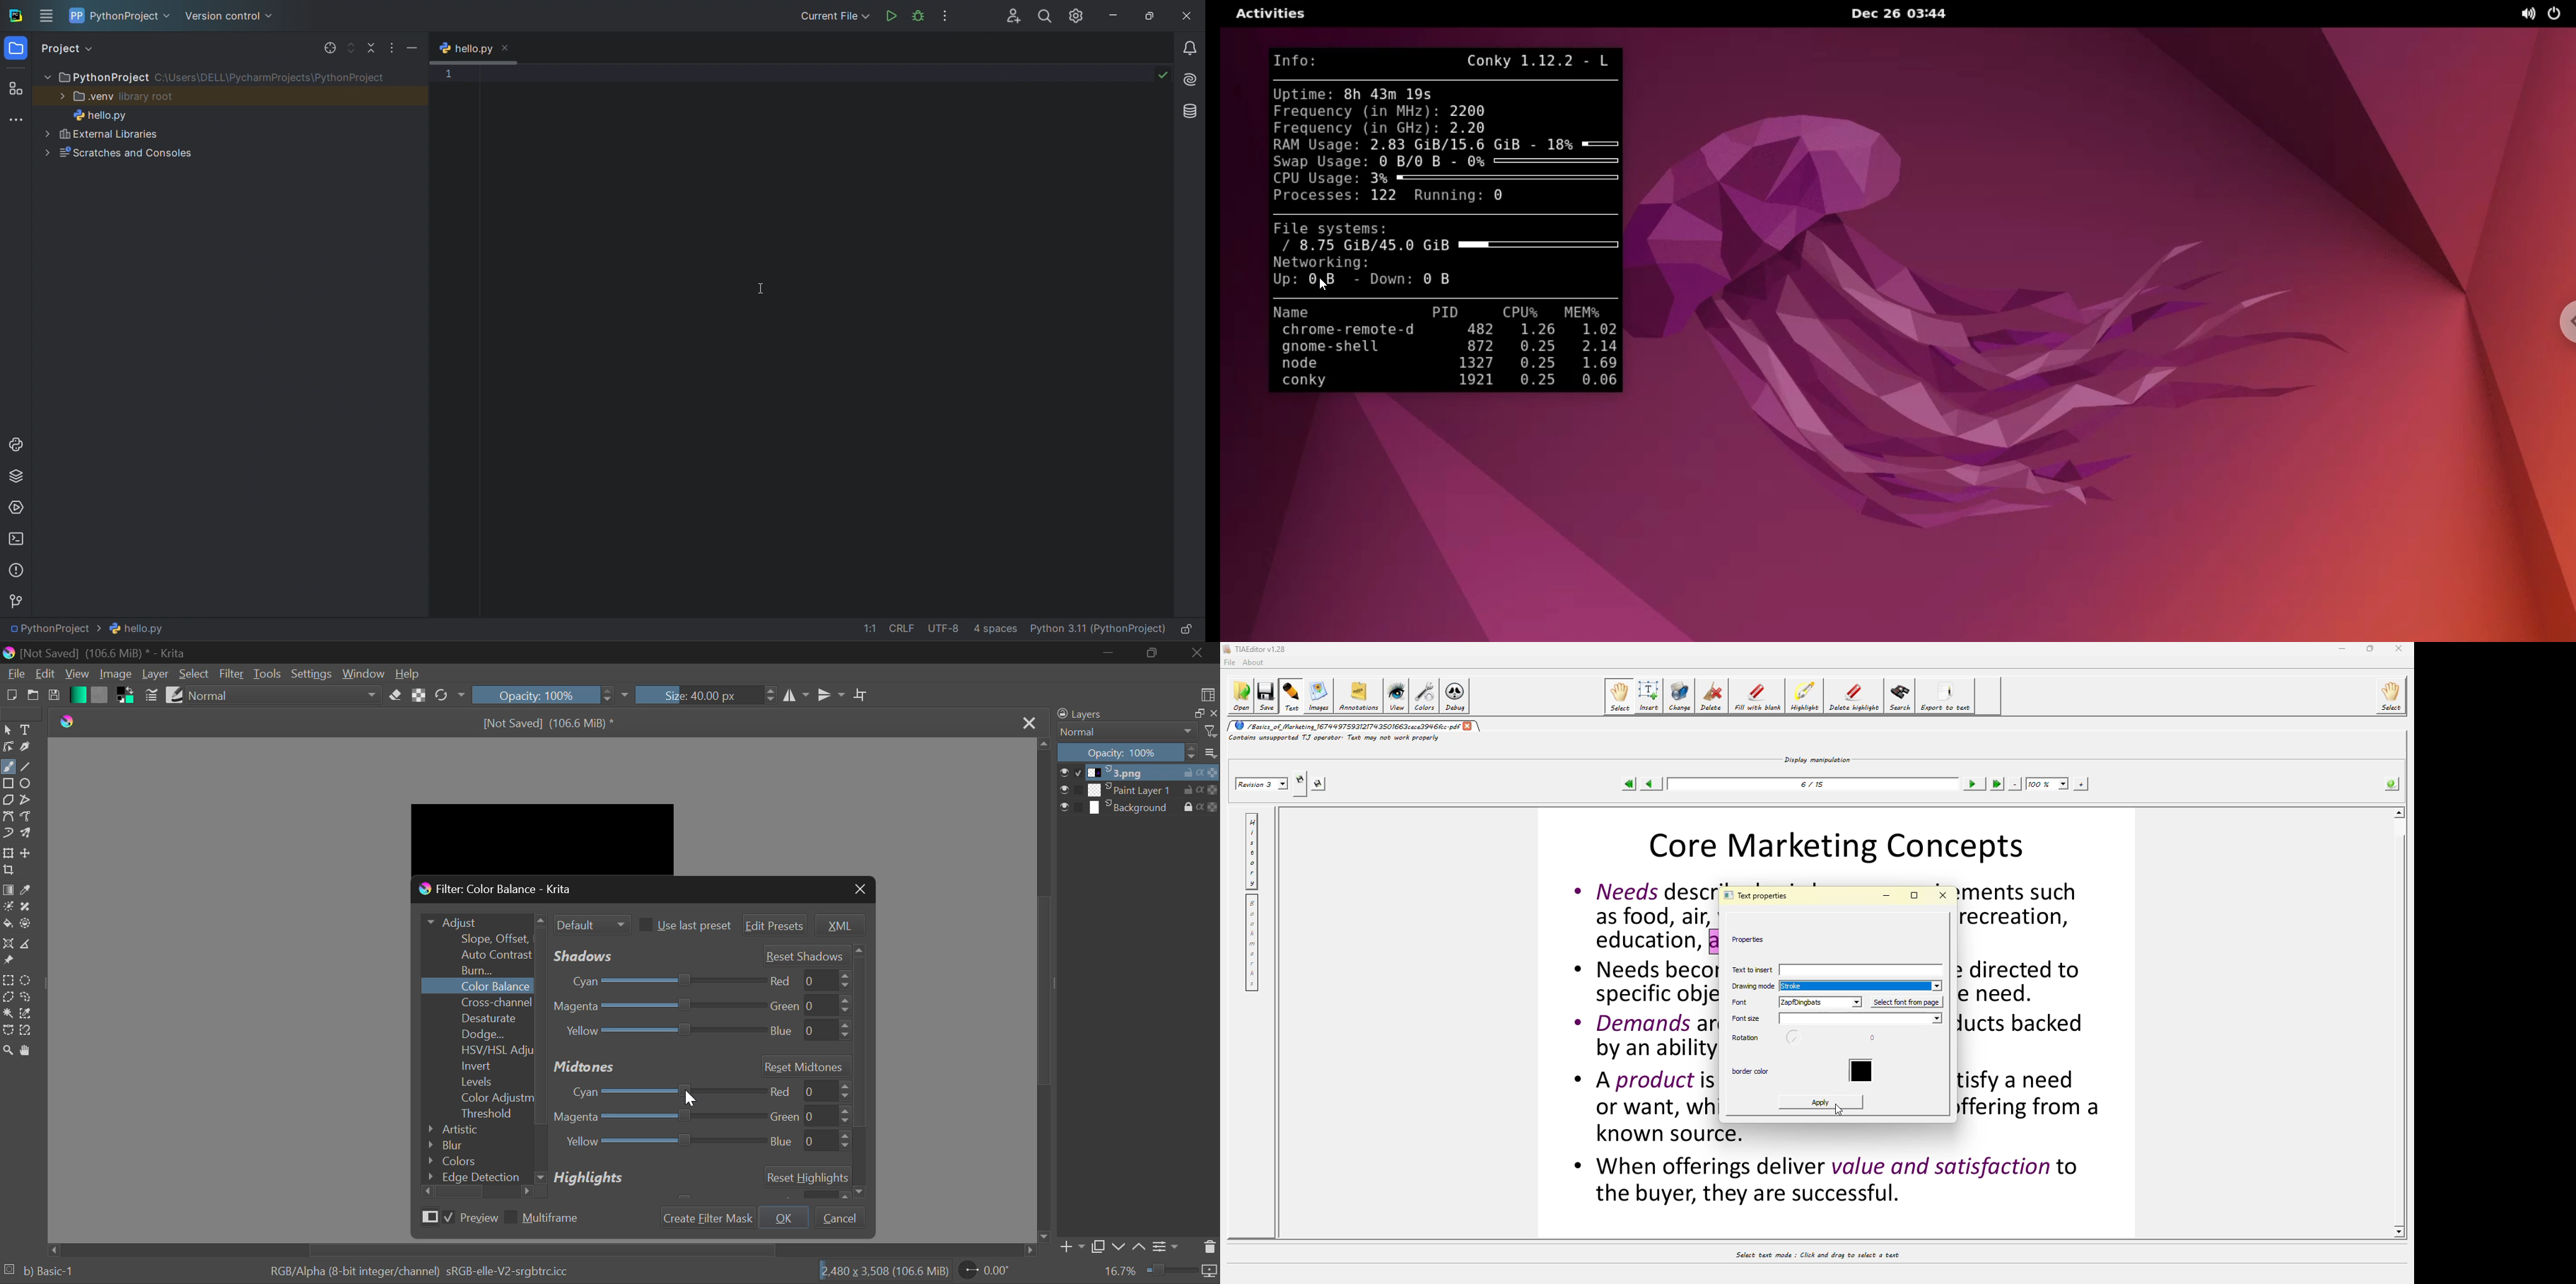 This screenshot has width=2576, height=1288. I want to click on Layer, so click(156, 675).